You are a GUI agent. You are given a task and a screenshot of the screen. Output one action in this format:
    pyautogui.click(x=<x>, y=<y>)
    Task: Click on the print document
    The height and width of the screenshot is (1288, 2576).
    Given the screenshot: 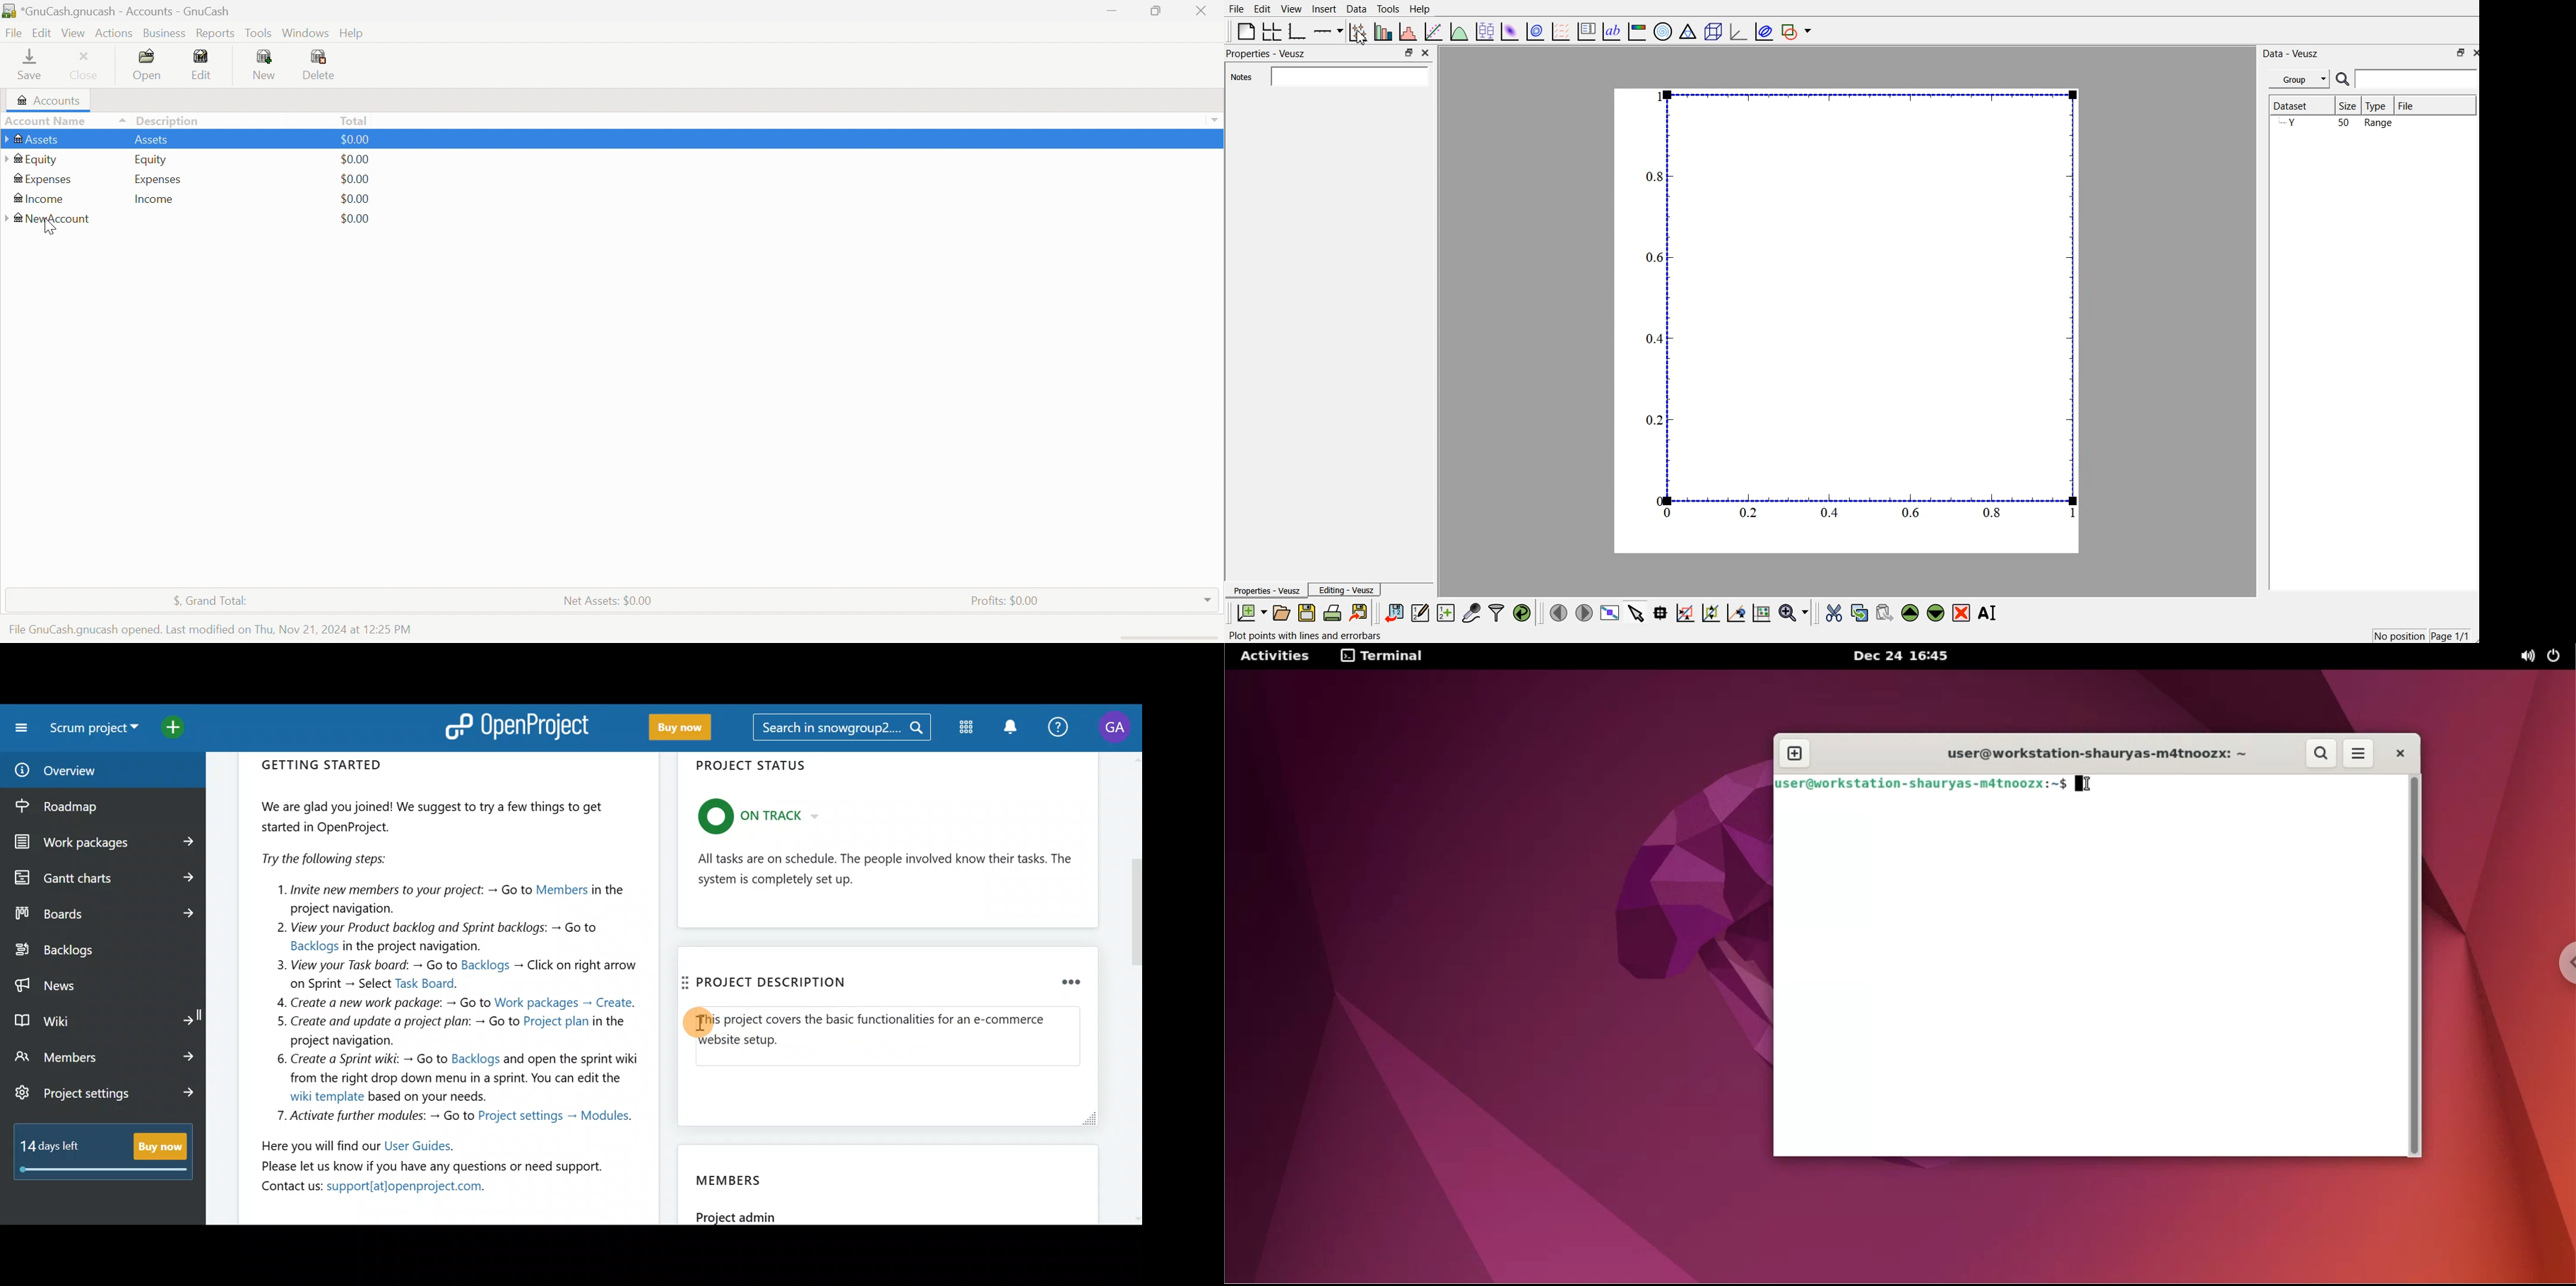 What is the action you would take?
    pyautogui.click(x=1333, y=614)
    